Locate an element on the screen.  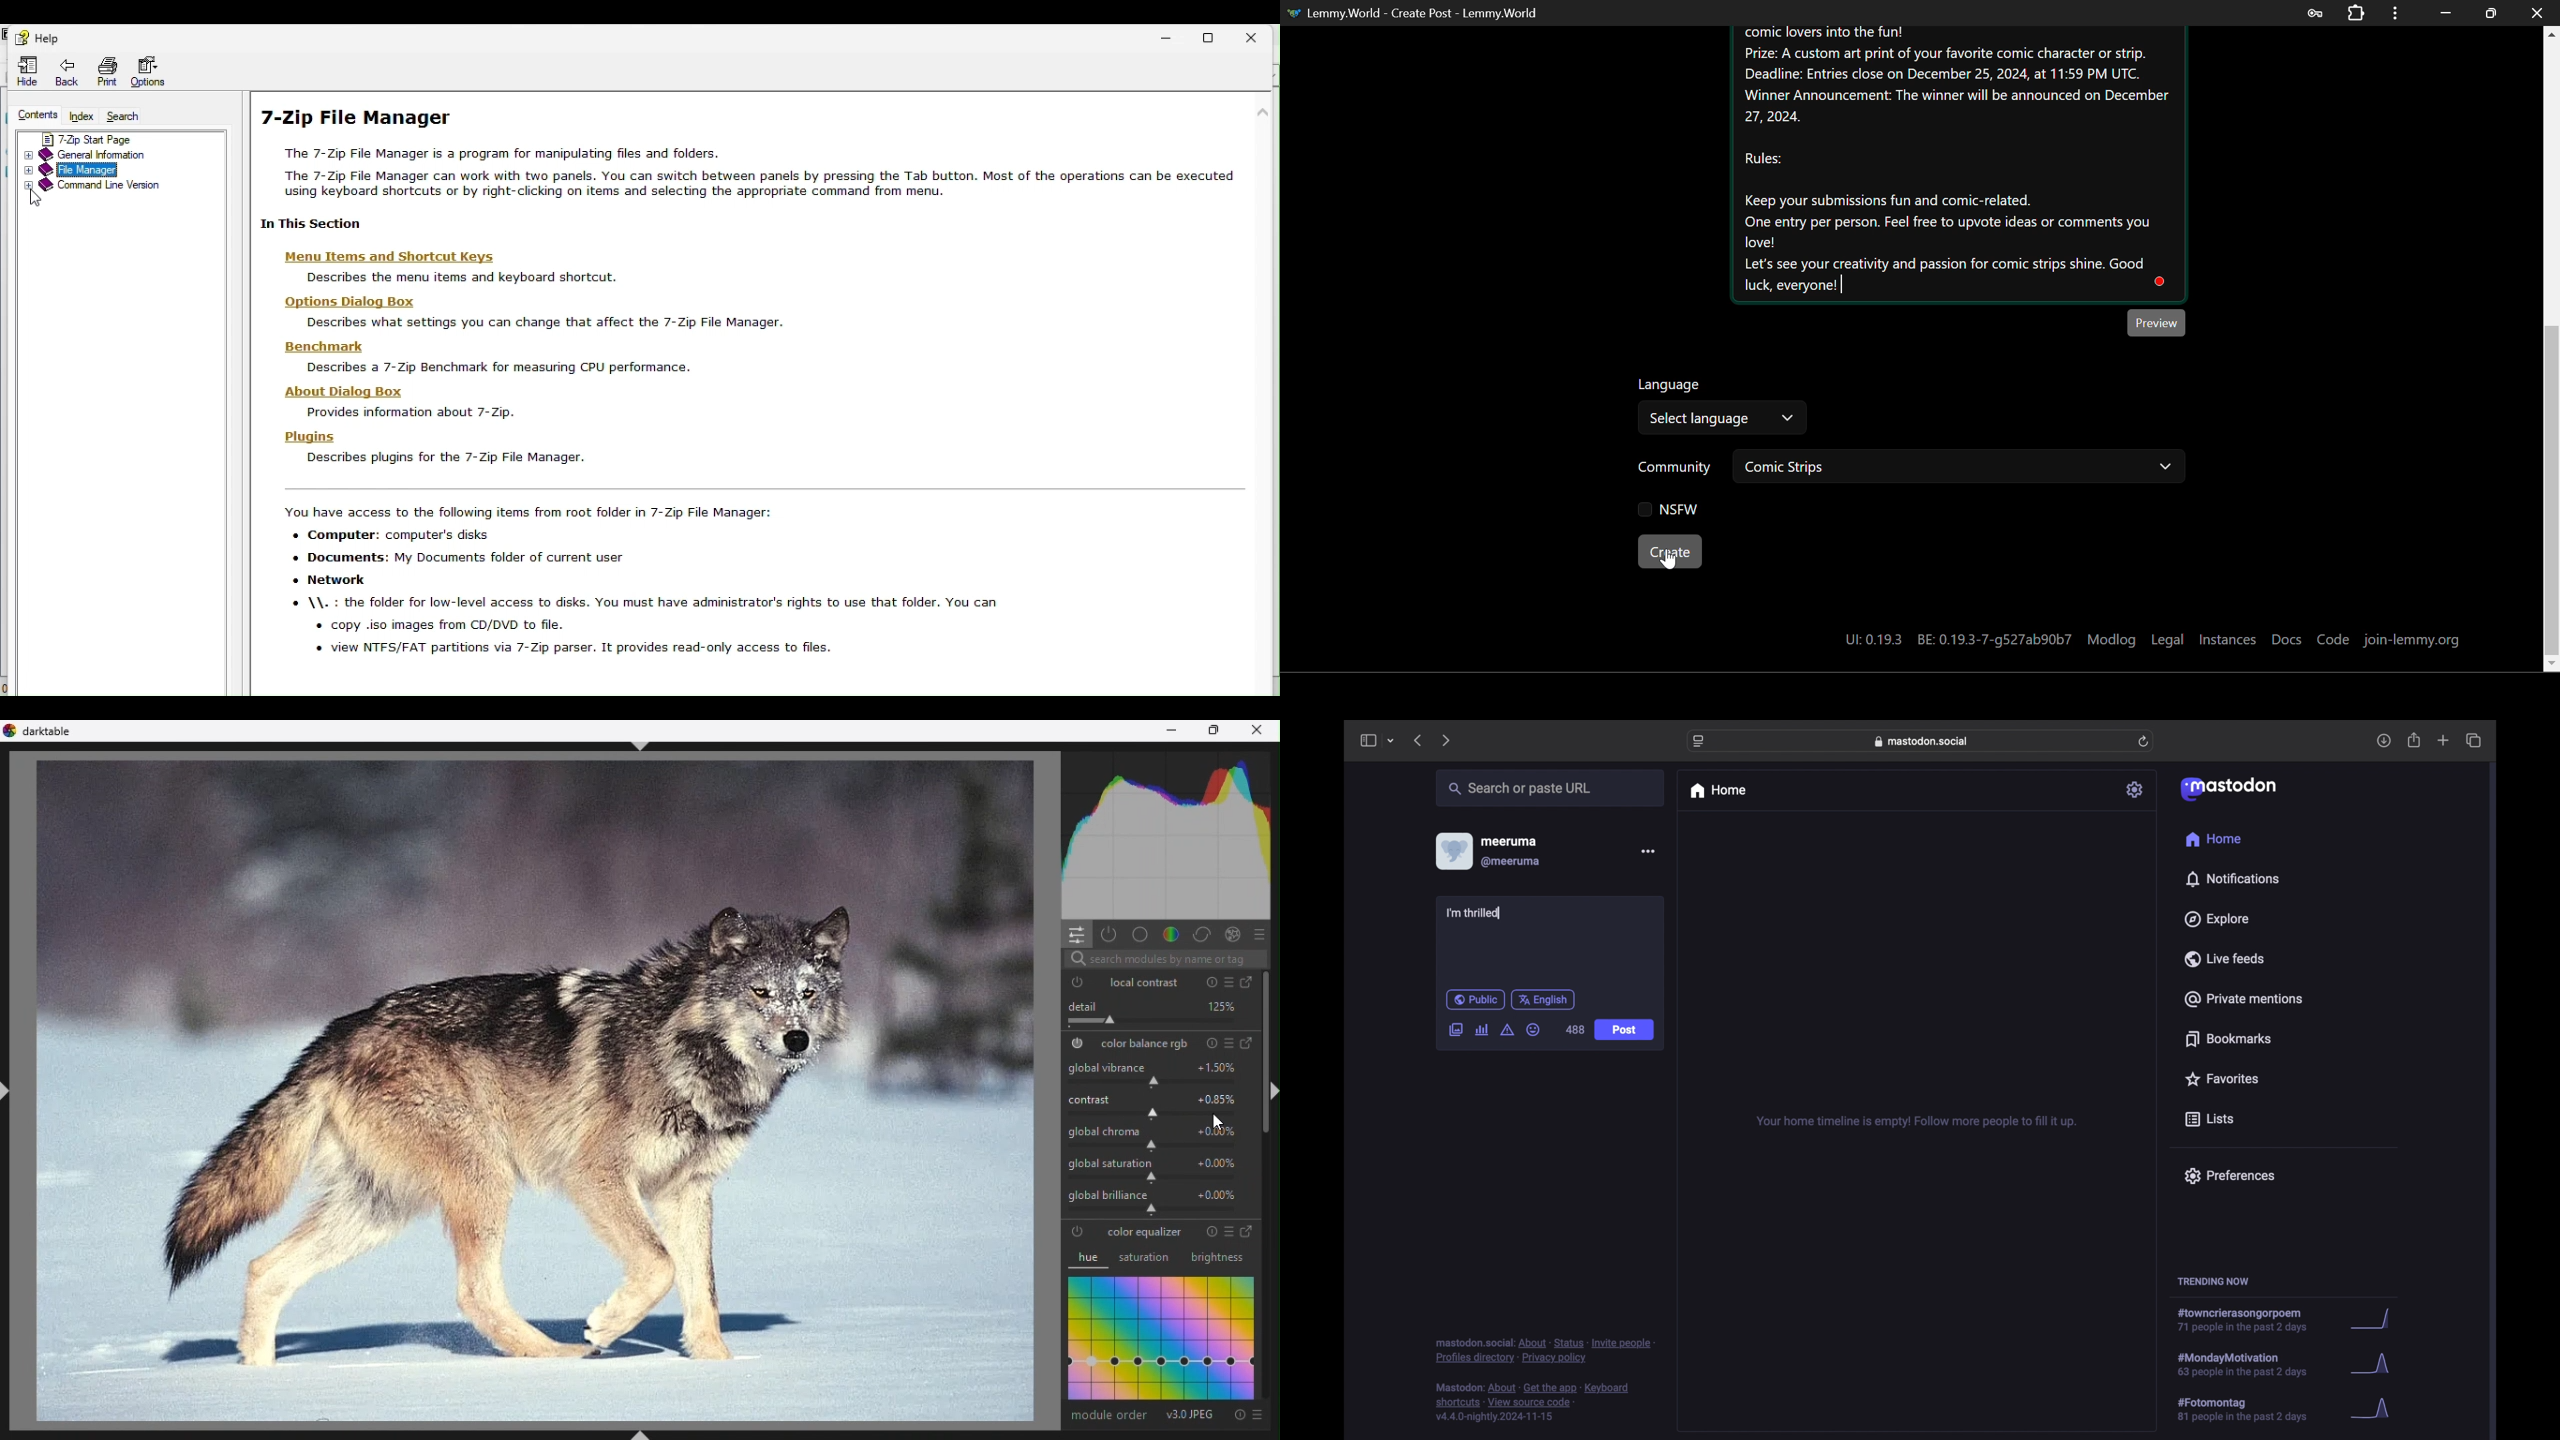
@meeruma is located at coordinates (1512, 862).